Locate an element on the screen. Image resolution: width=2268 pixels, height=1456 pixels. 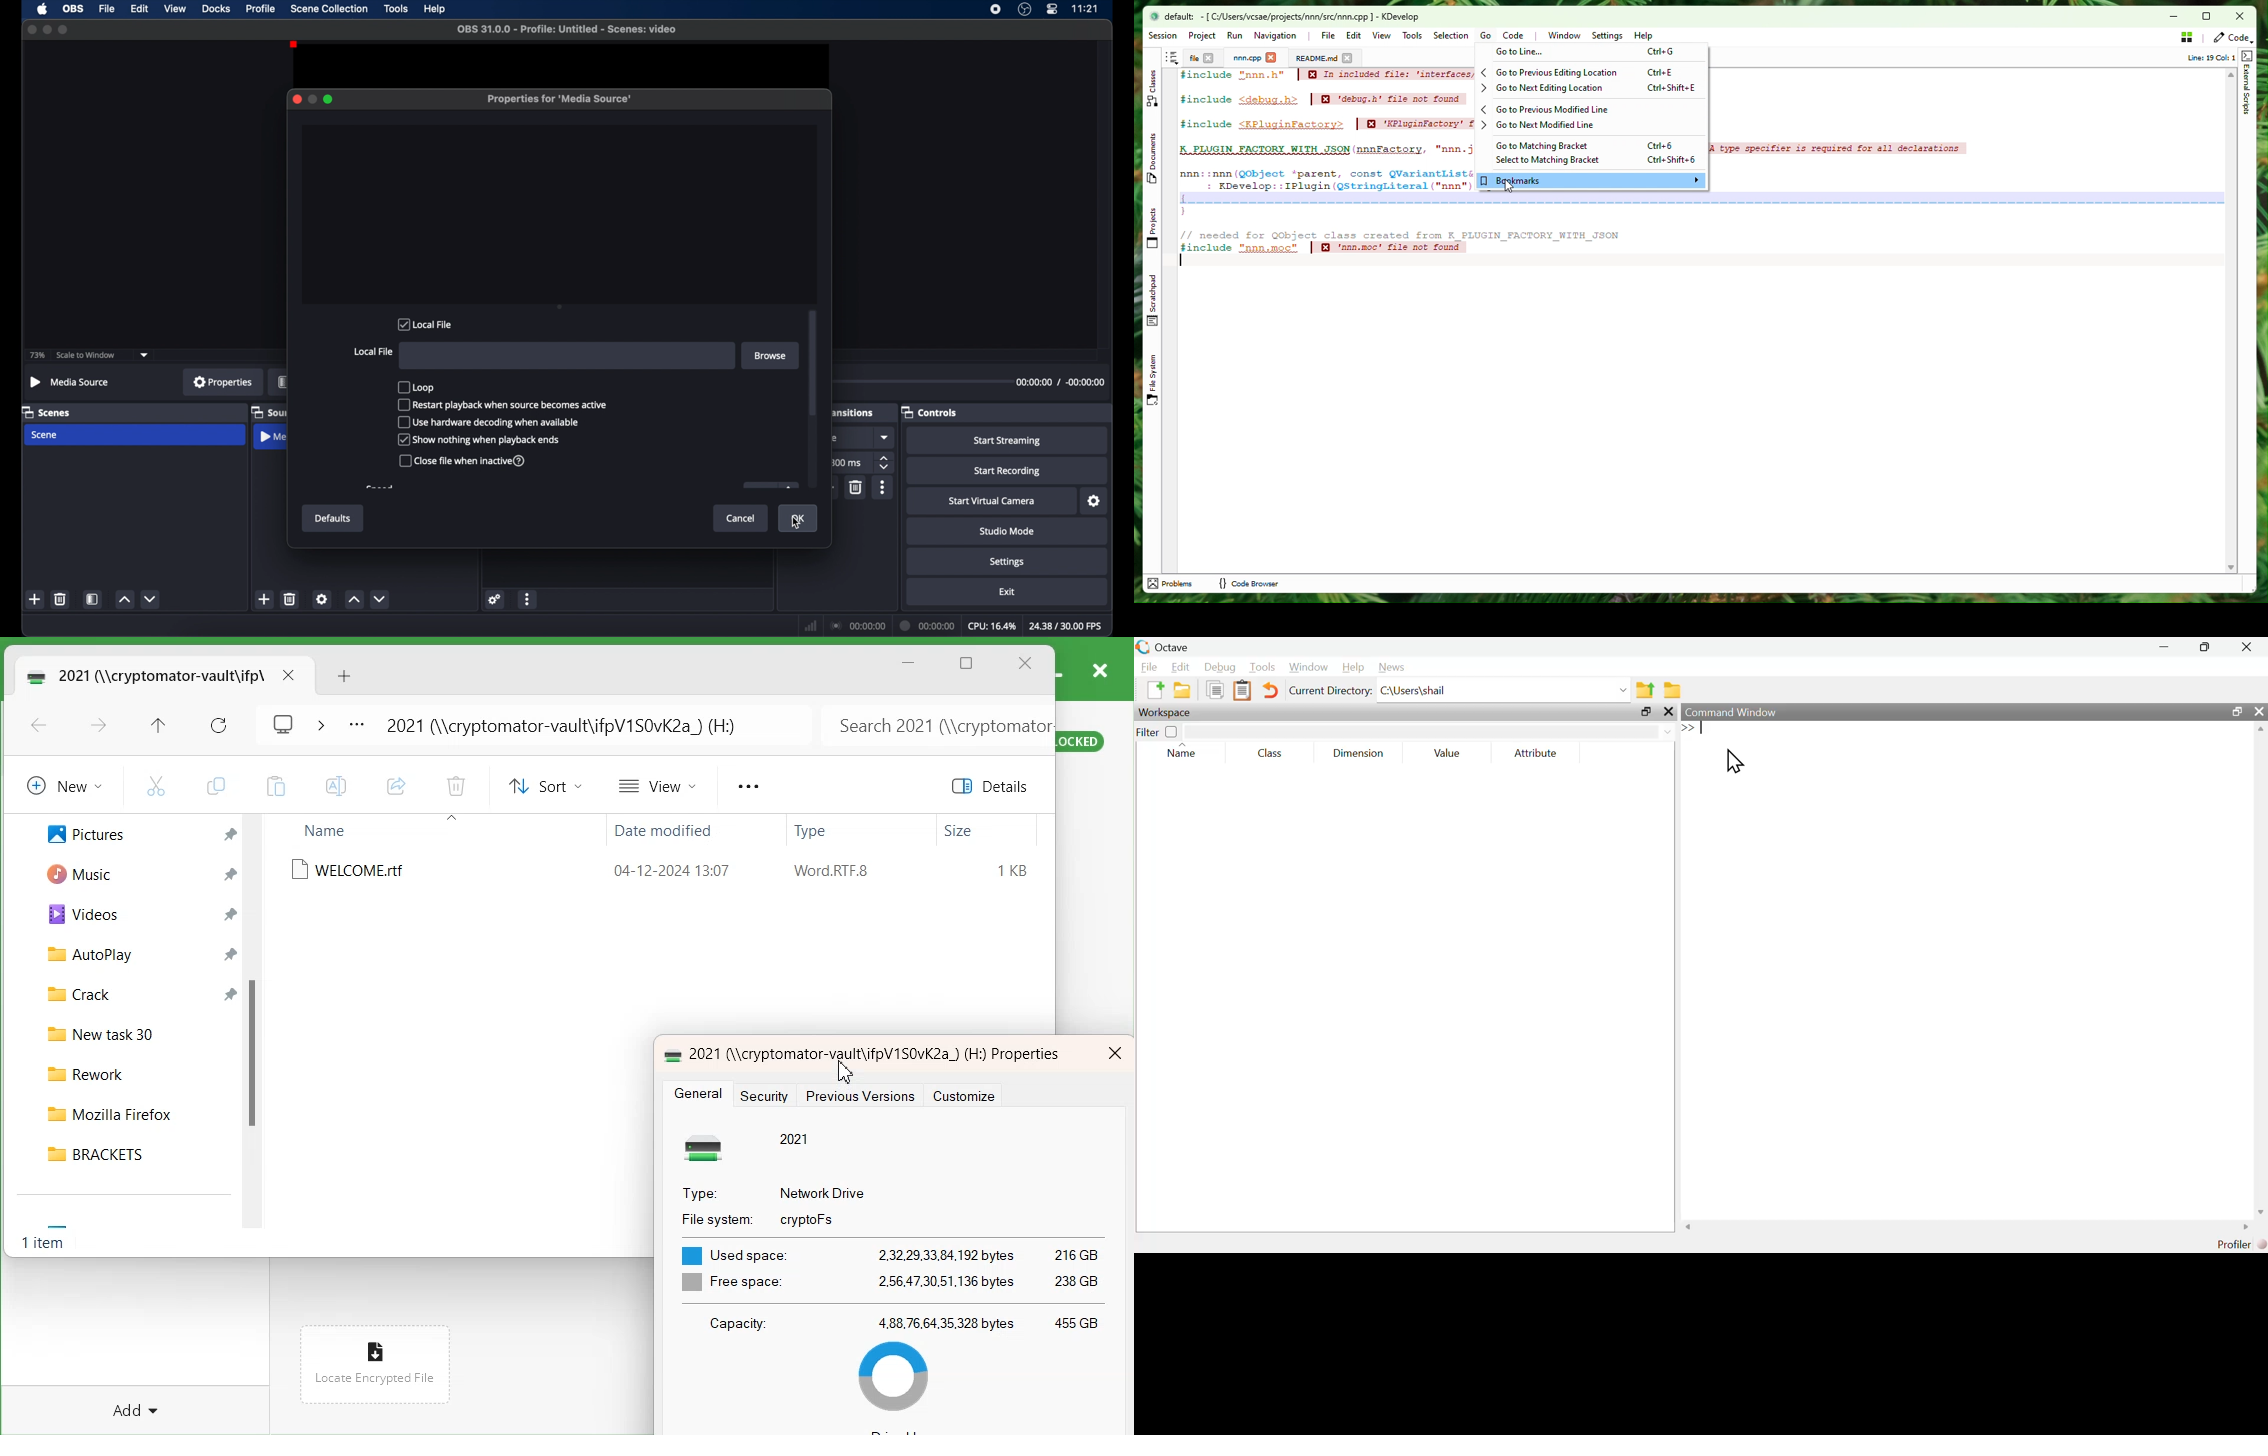
horizontal scroll bar is located at coordinates (1967, 1227).